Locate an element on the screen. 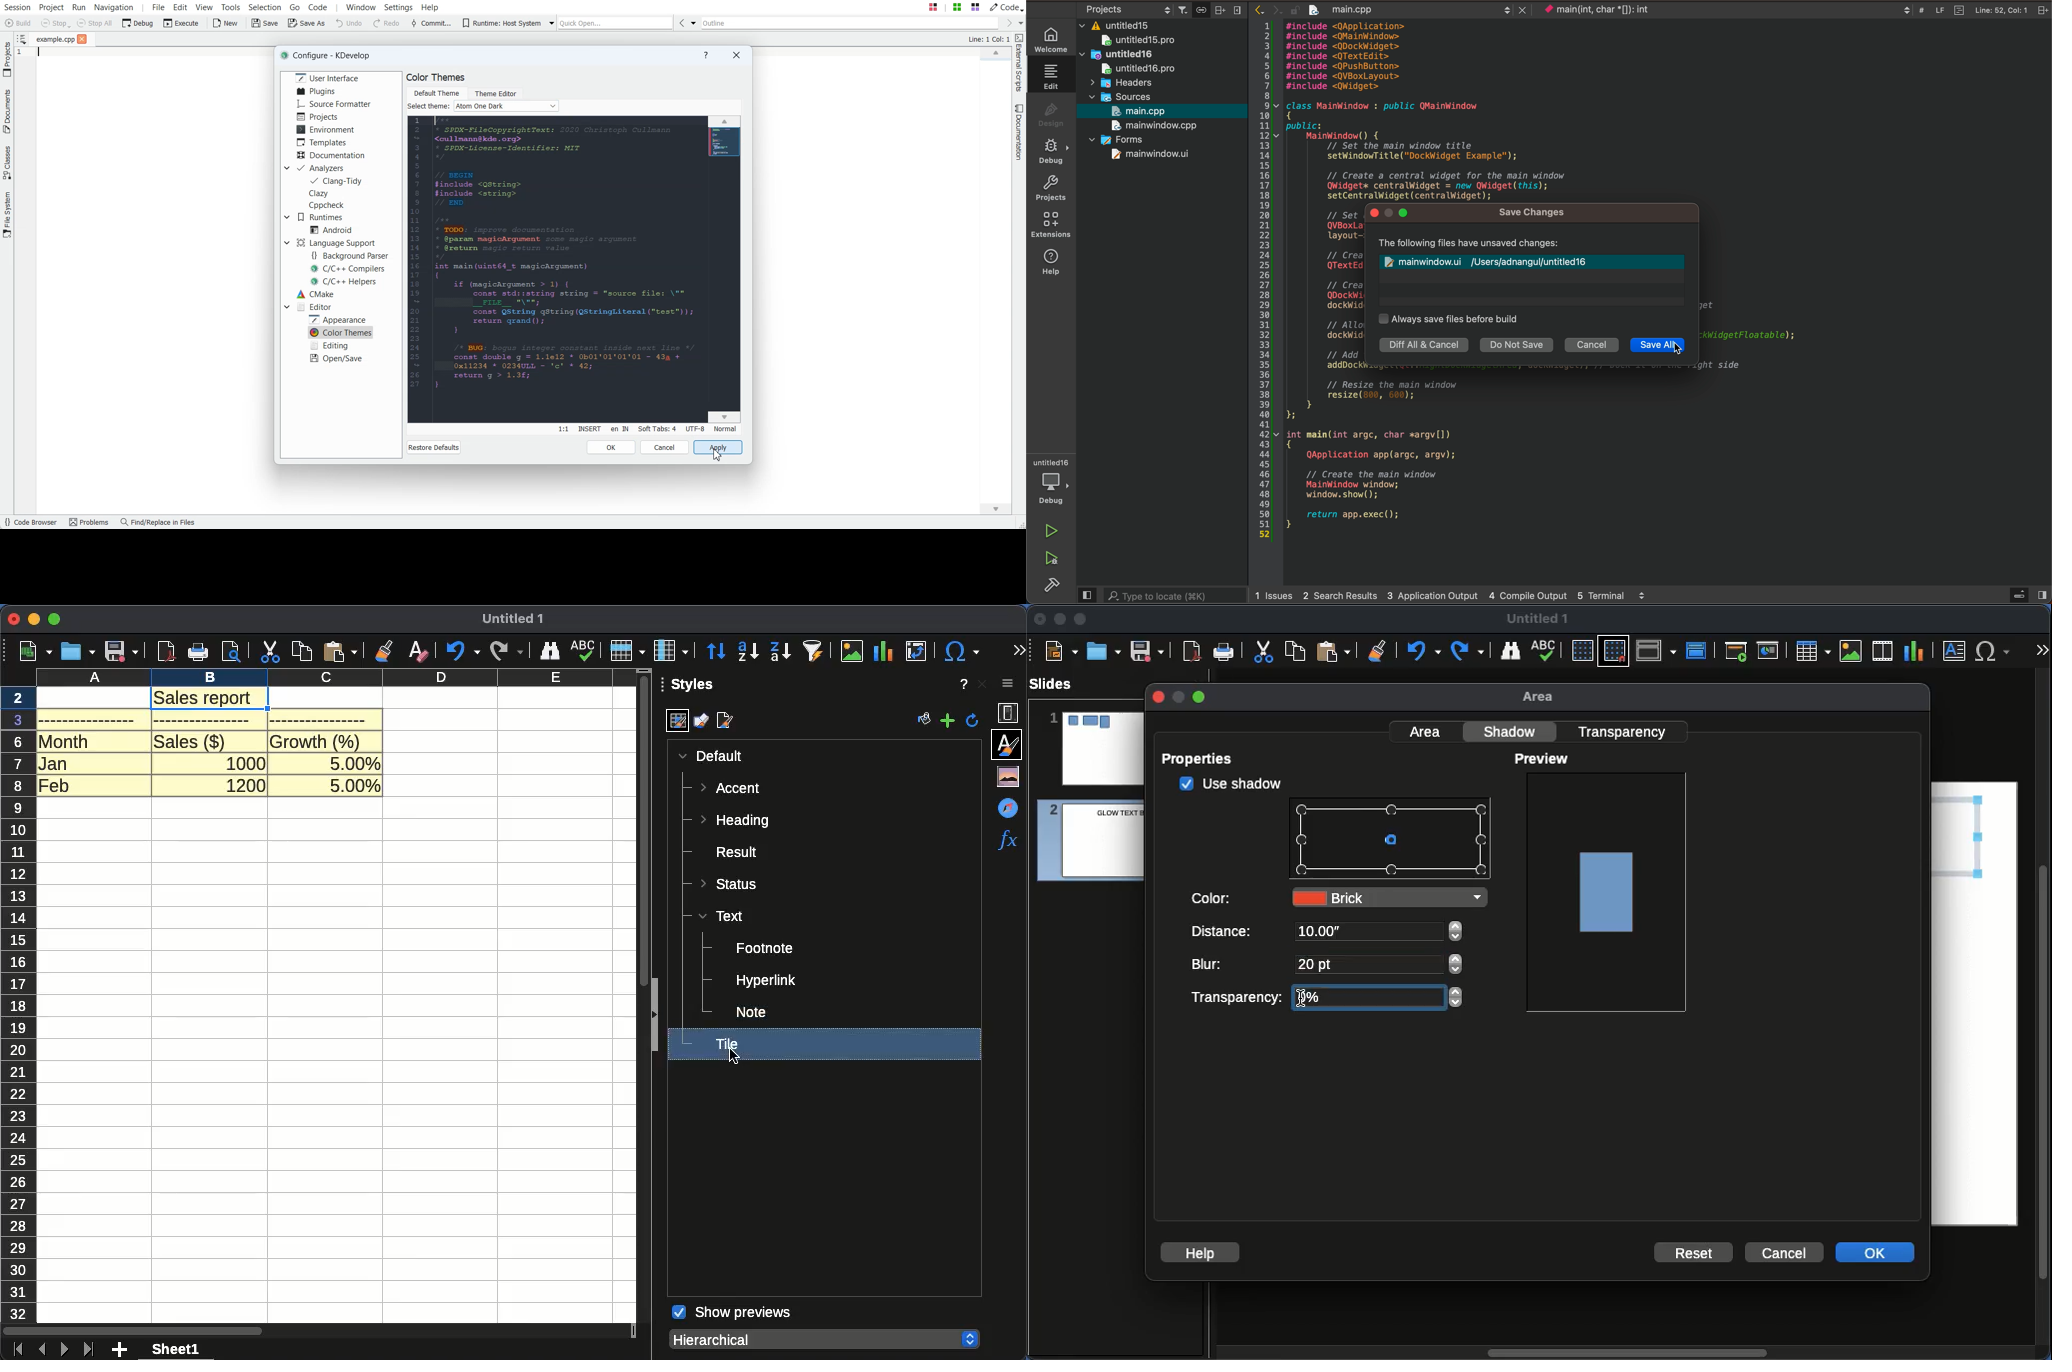 This screenshot has height=1372, width=2072. blank is located at coordinates (206, 721).